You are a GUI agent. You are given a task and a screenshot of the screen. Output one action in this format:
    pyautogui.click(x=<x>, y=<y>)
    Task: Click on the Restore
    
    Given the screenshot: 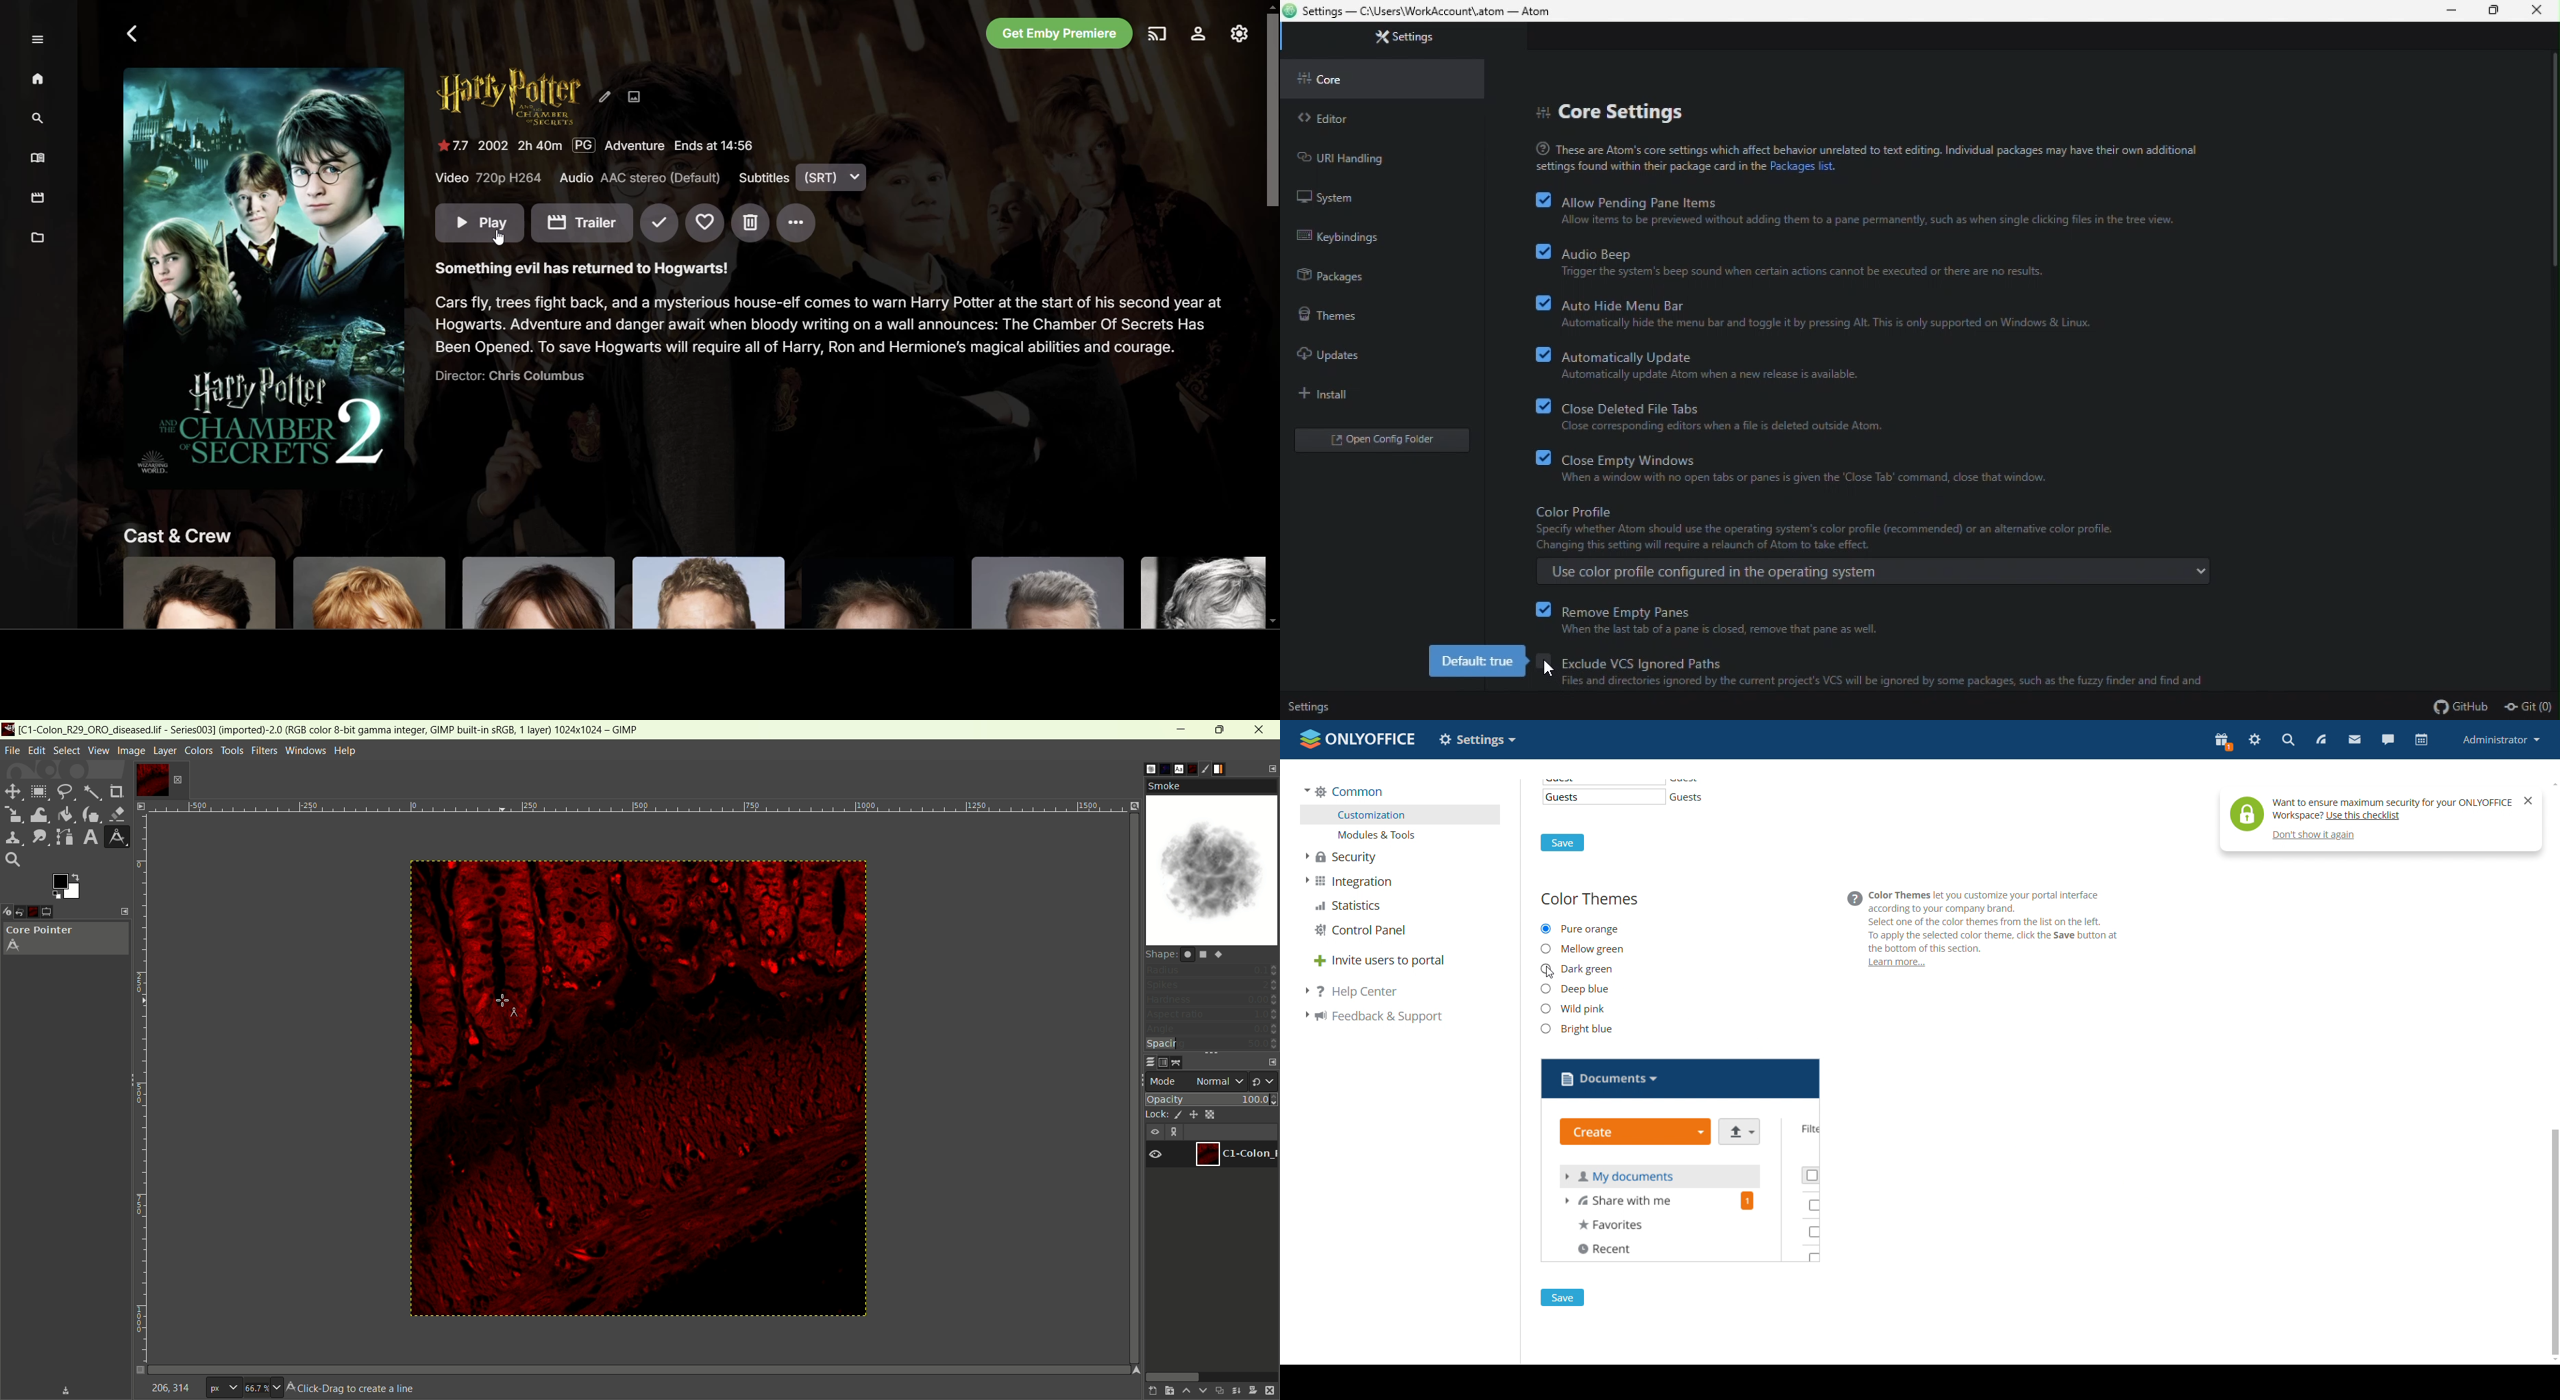 What is the action you would take?
    pyautogui.click(x=2499, y=11)
    